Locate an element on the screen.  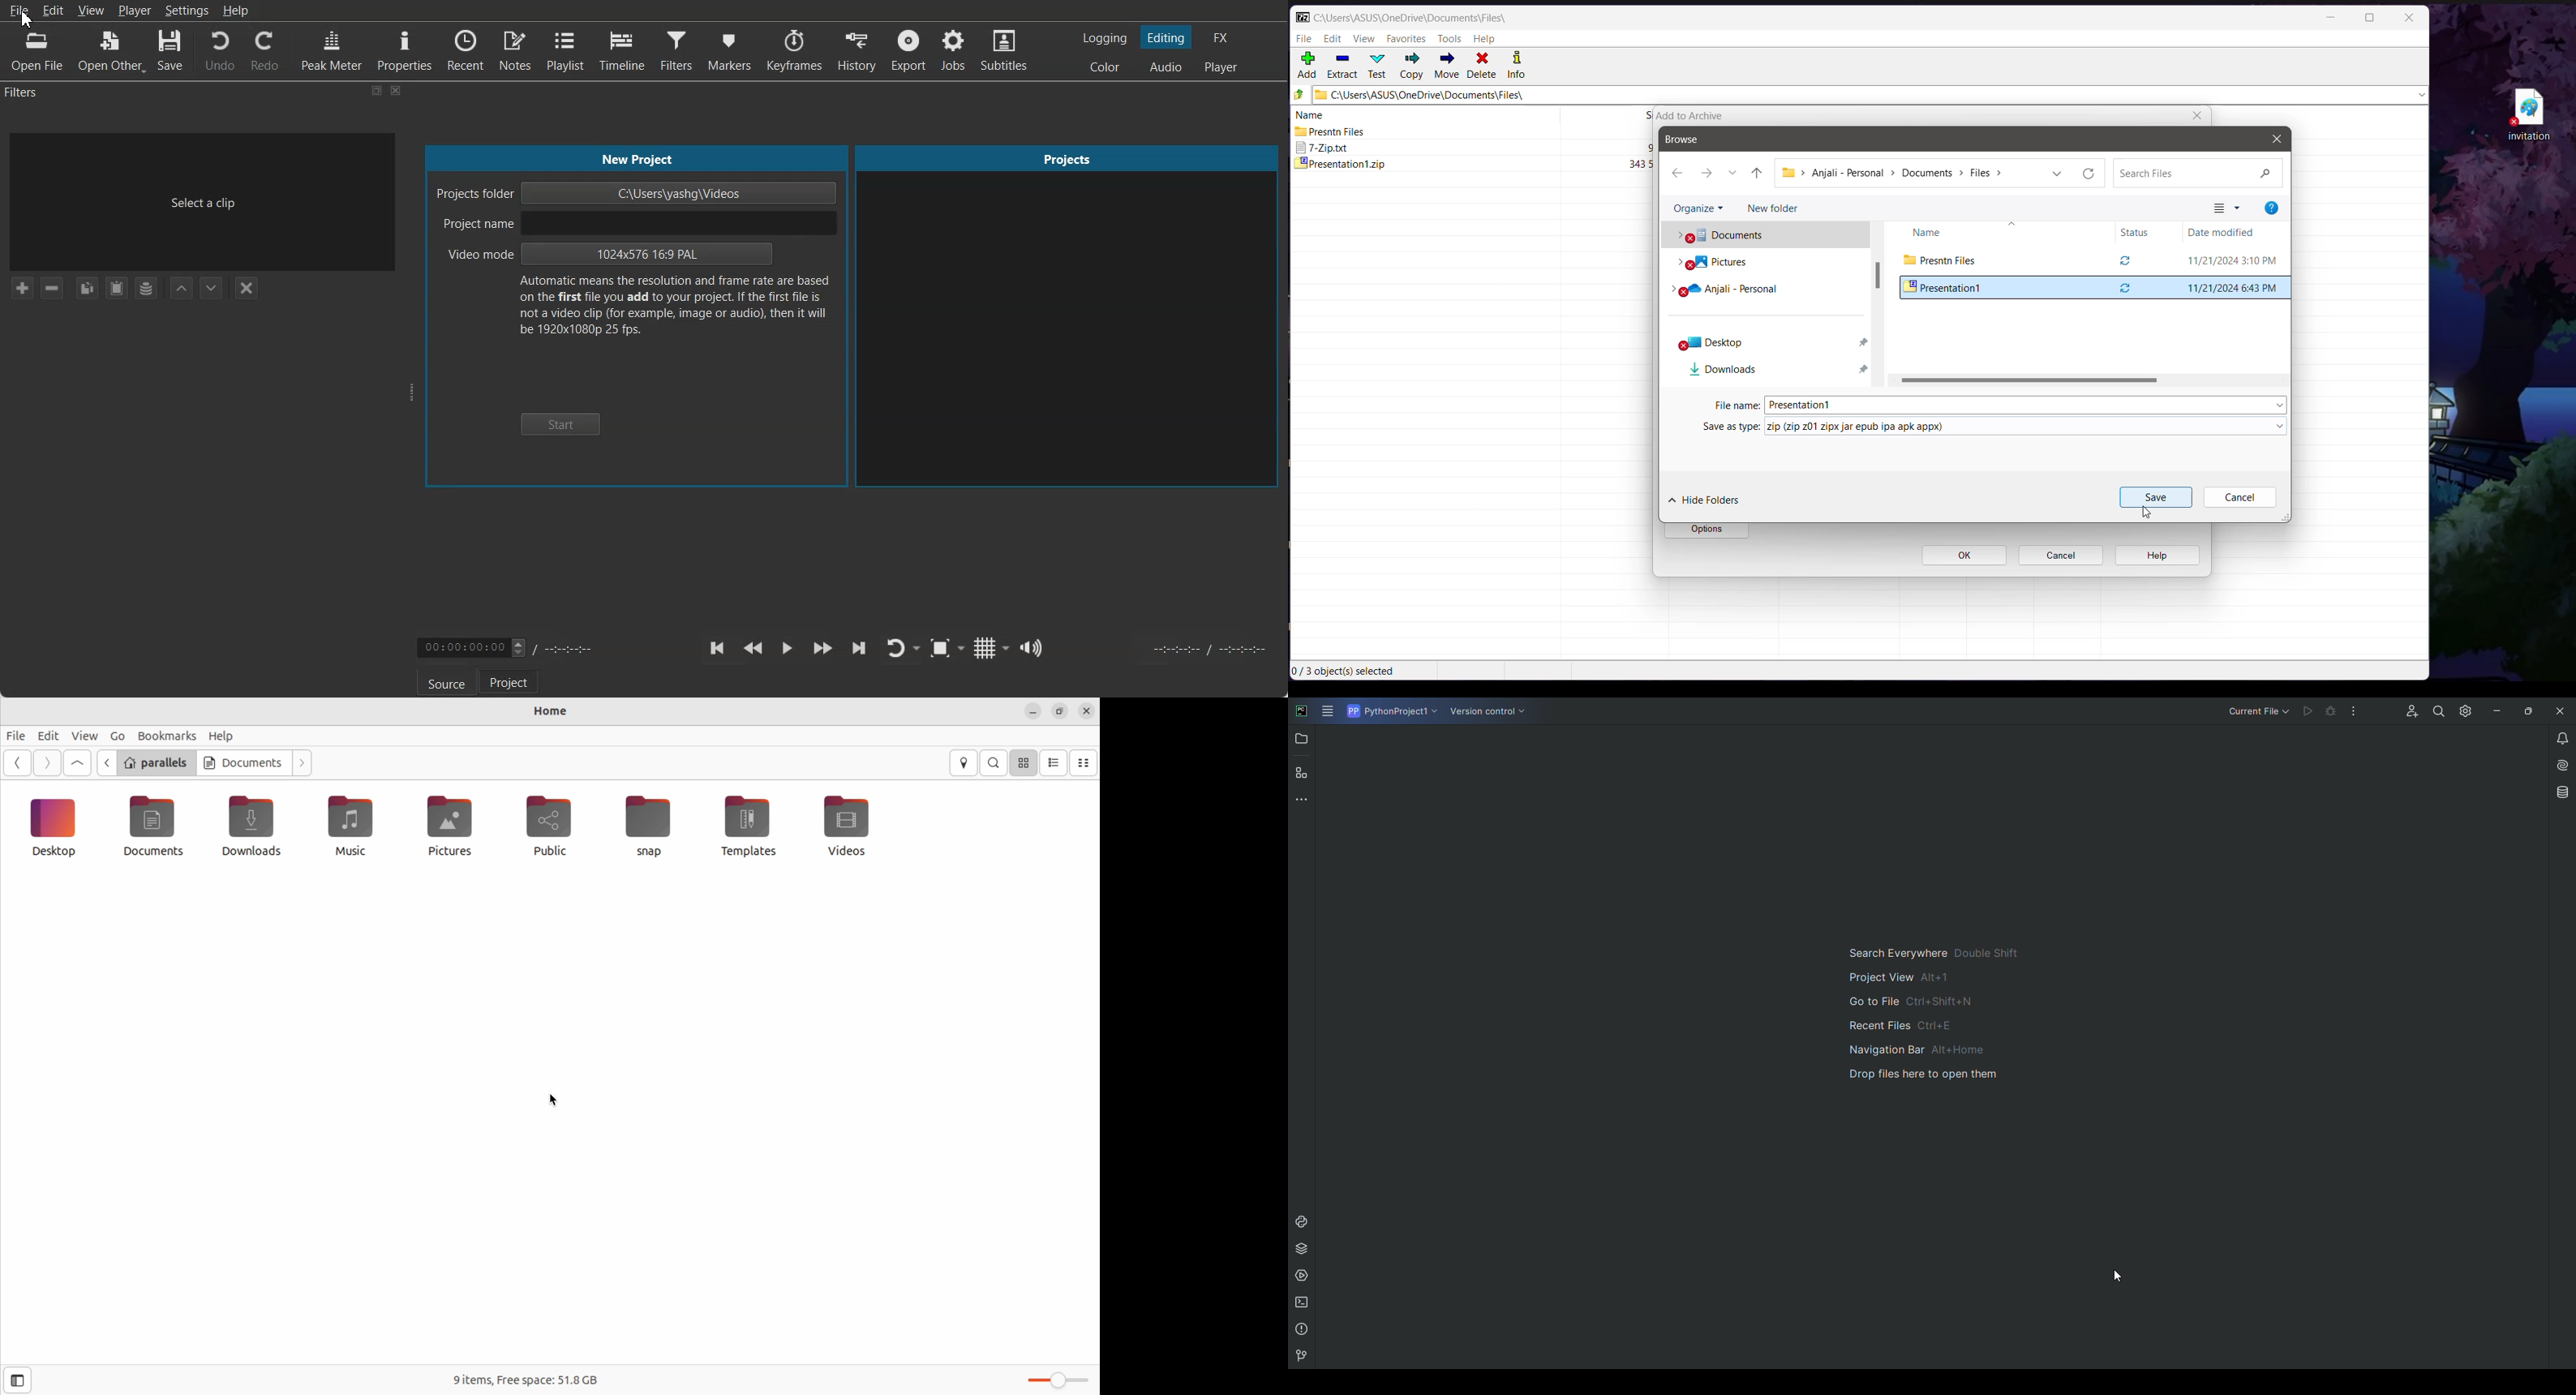
Current path is located at coordinates (1902, 172).